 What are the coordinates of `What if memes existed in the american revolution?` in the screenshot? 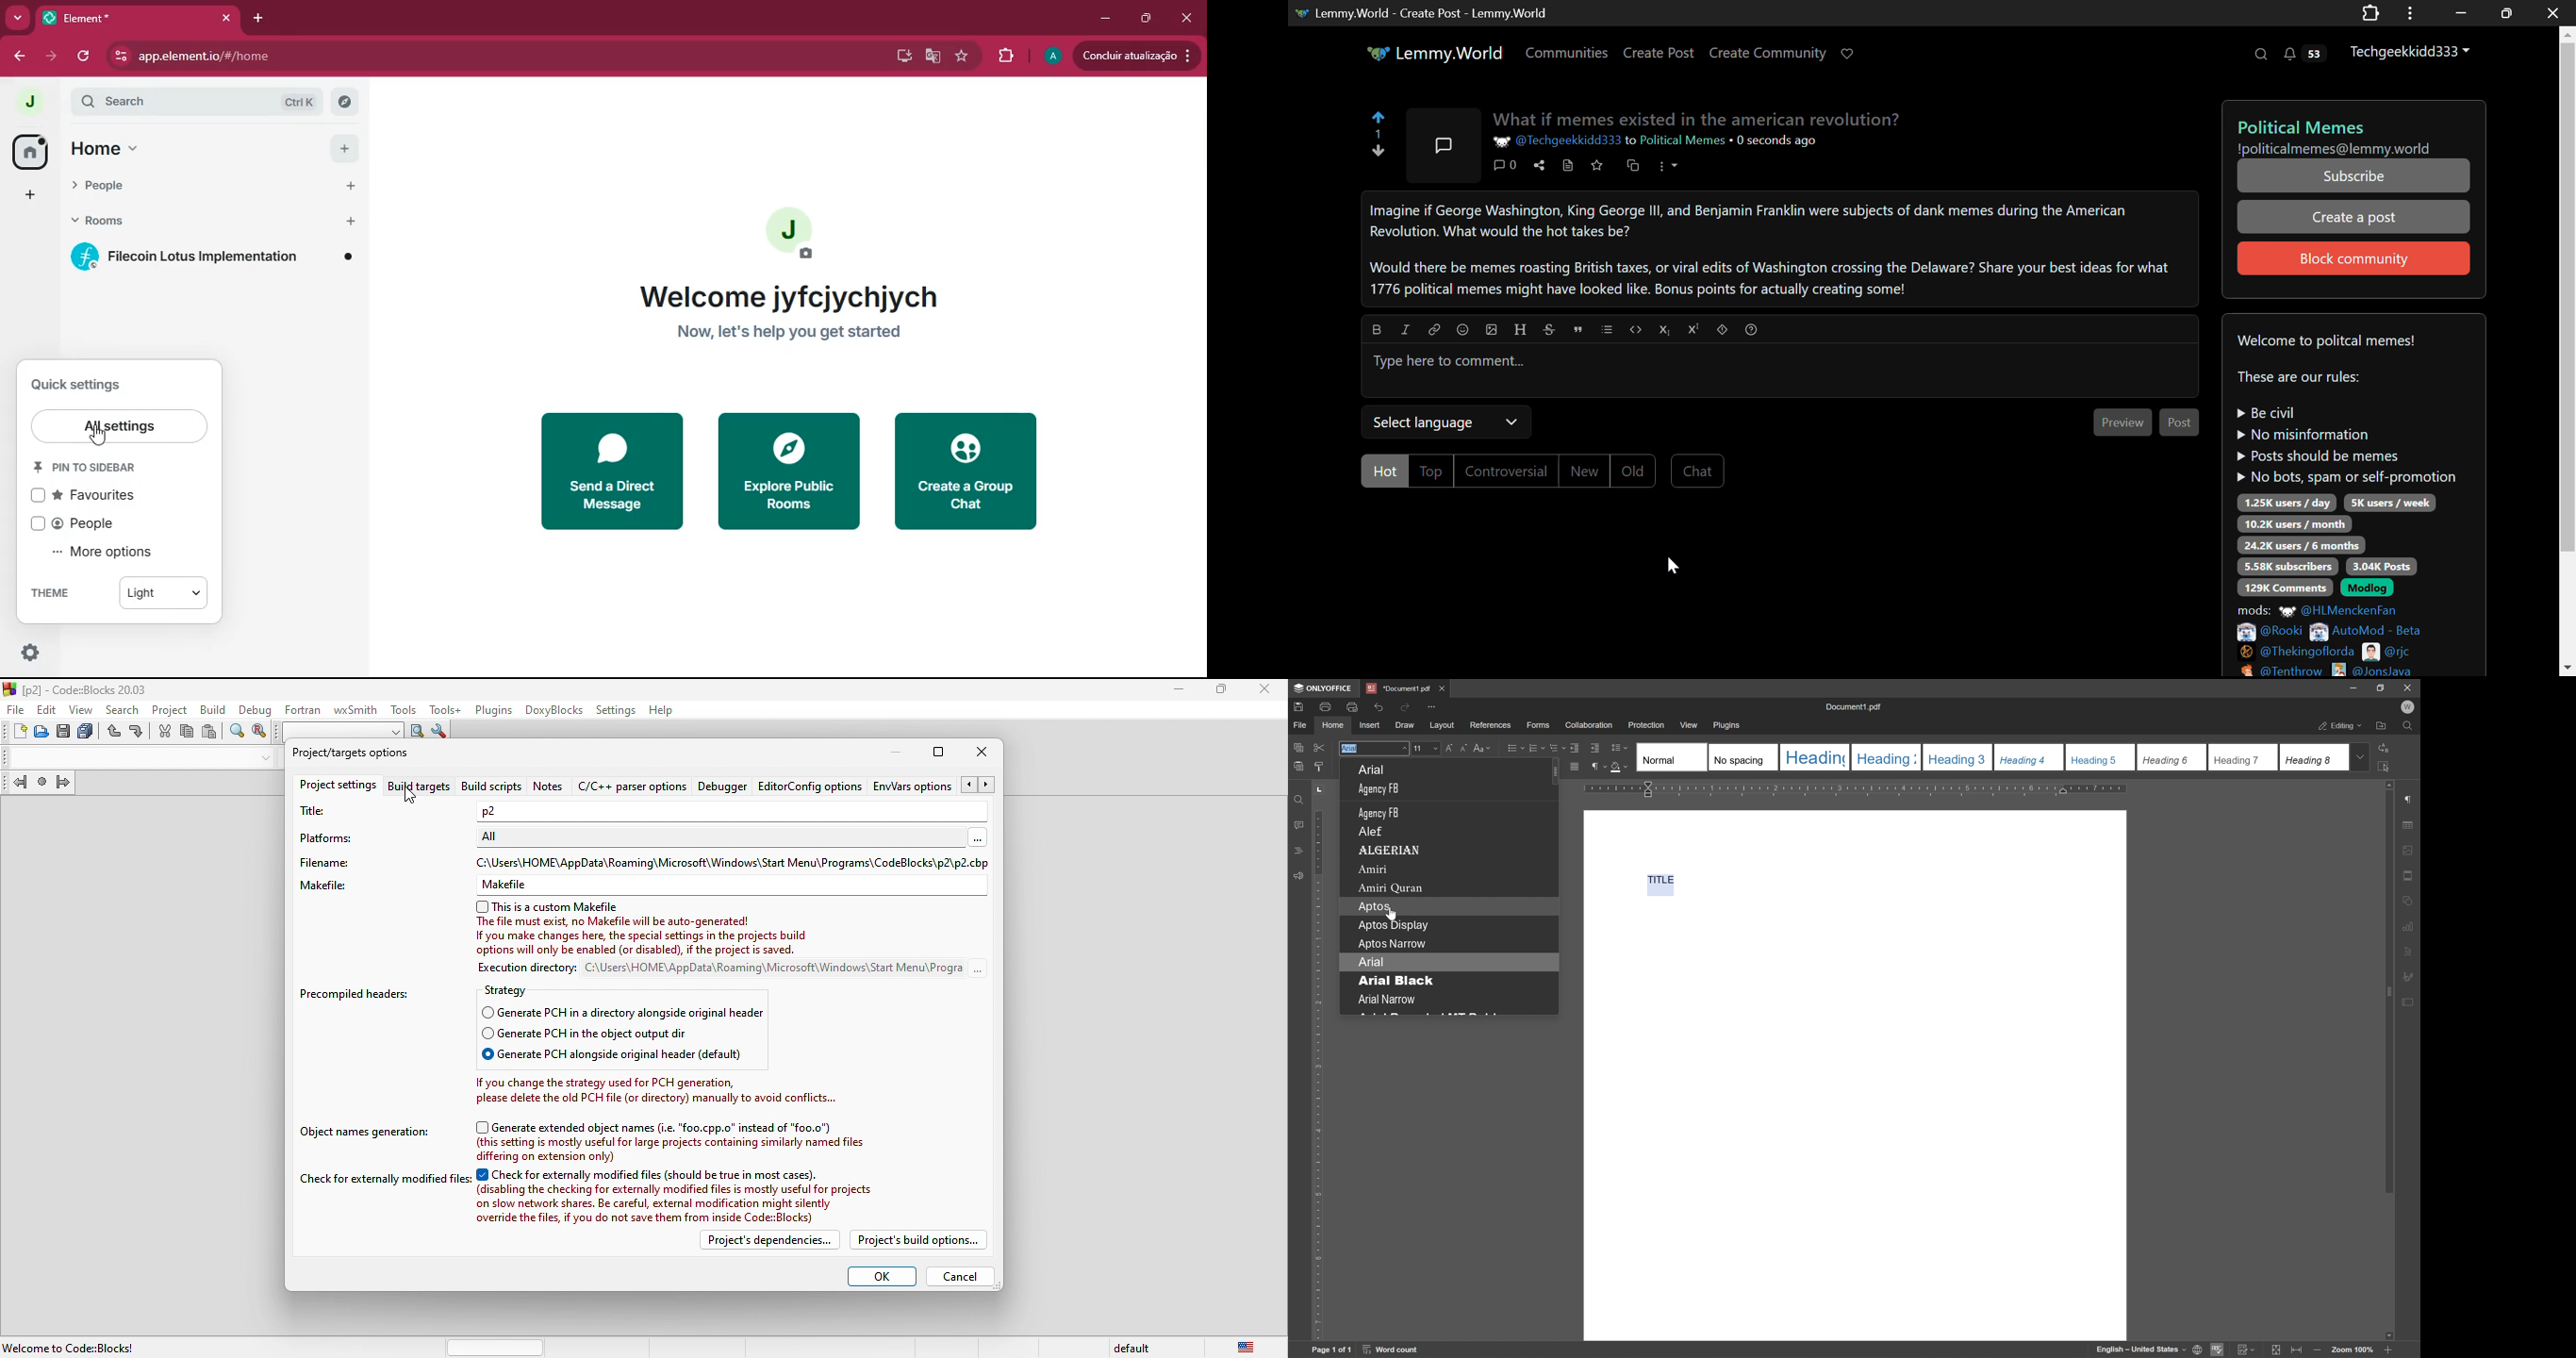 It's located at (1702, 120).